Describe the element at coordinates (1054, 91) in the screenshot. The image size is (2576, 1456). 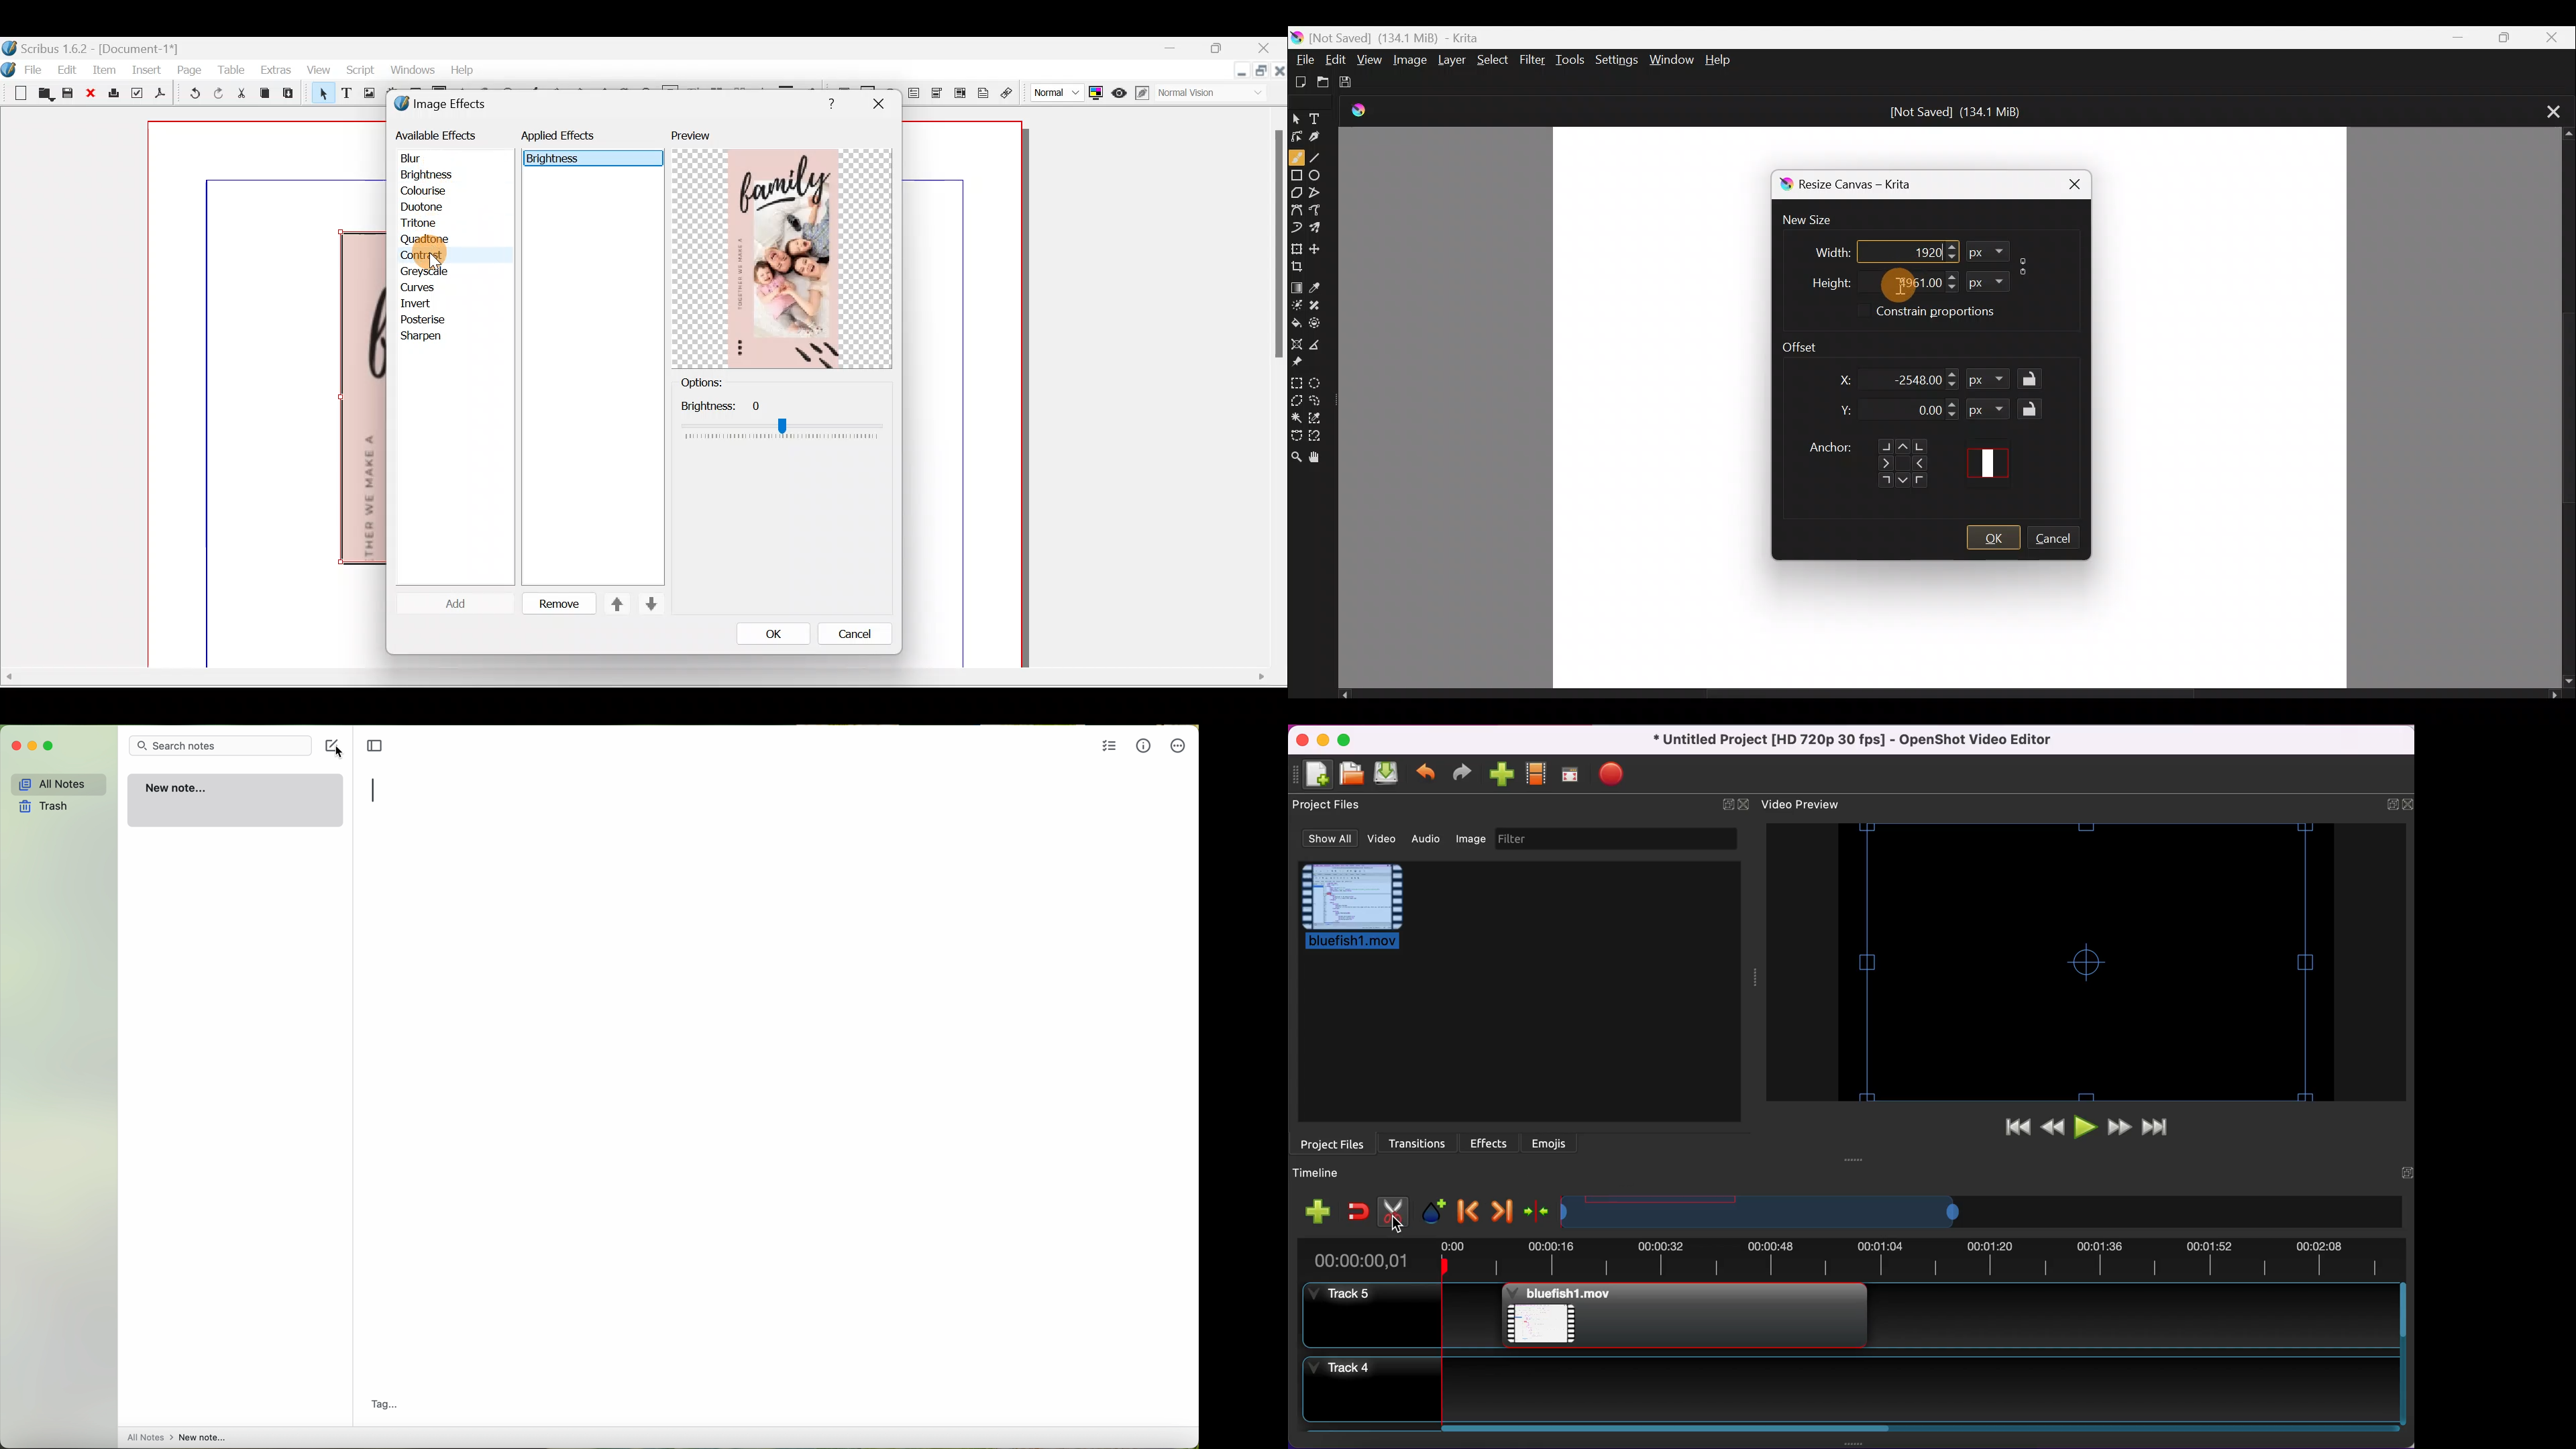
I see `Select image preview quality` at that location.